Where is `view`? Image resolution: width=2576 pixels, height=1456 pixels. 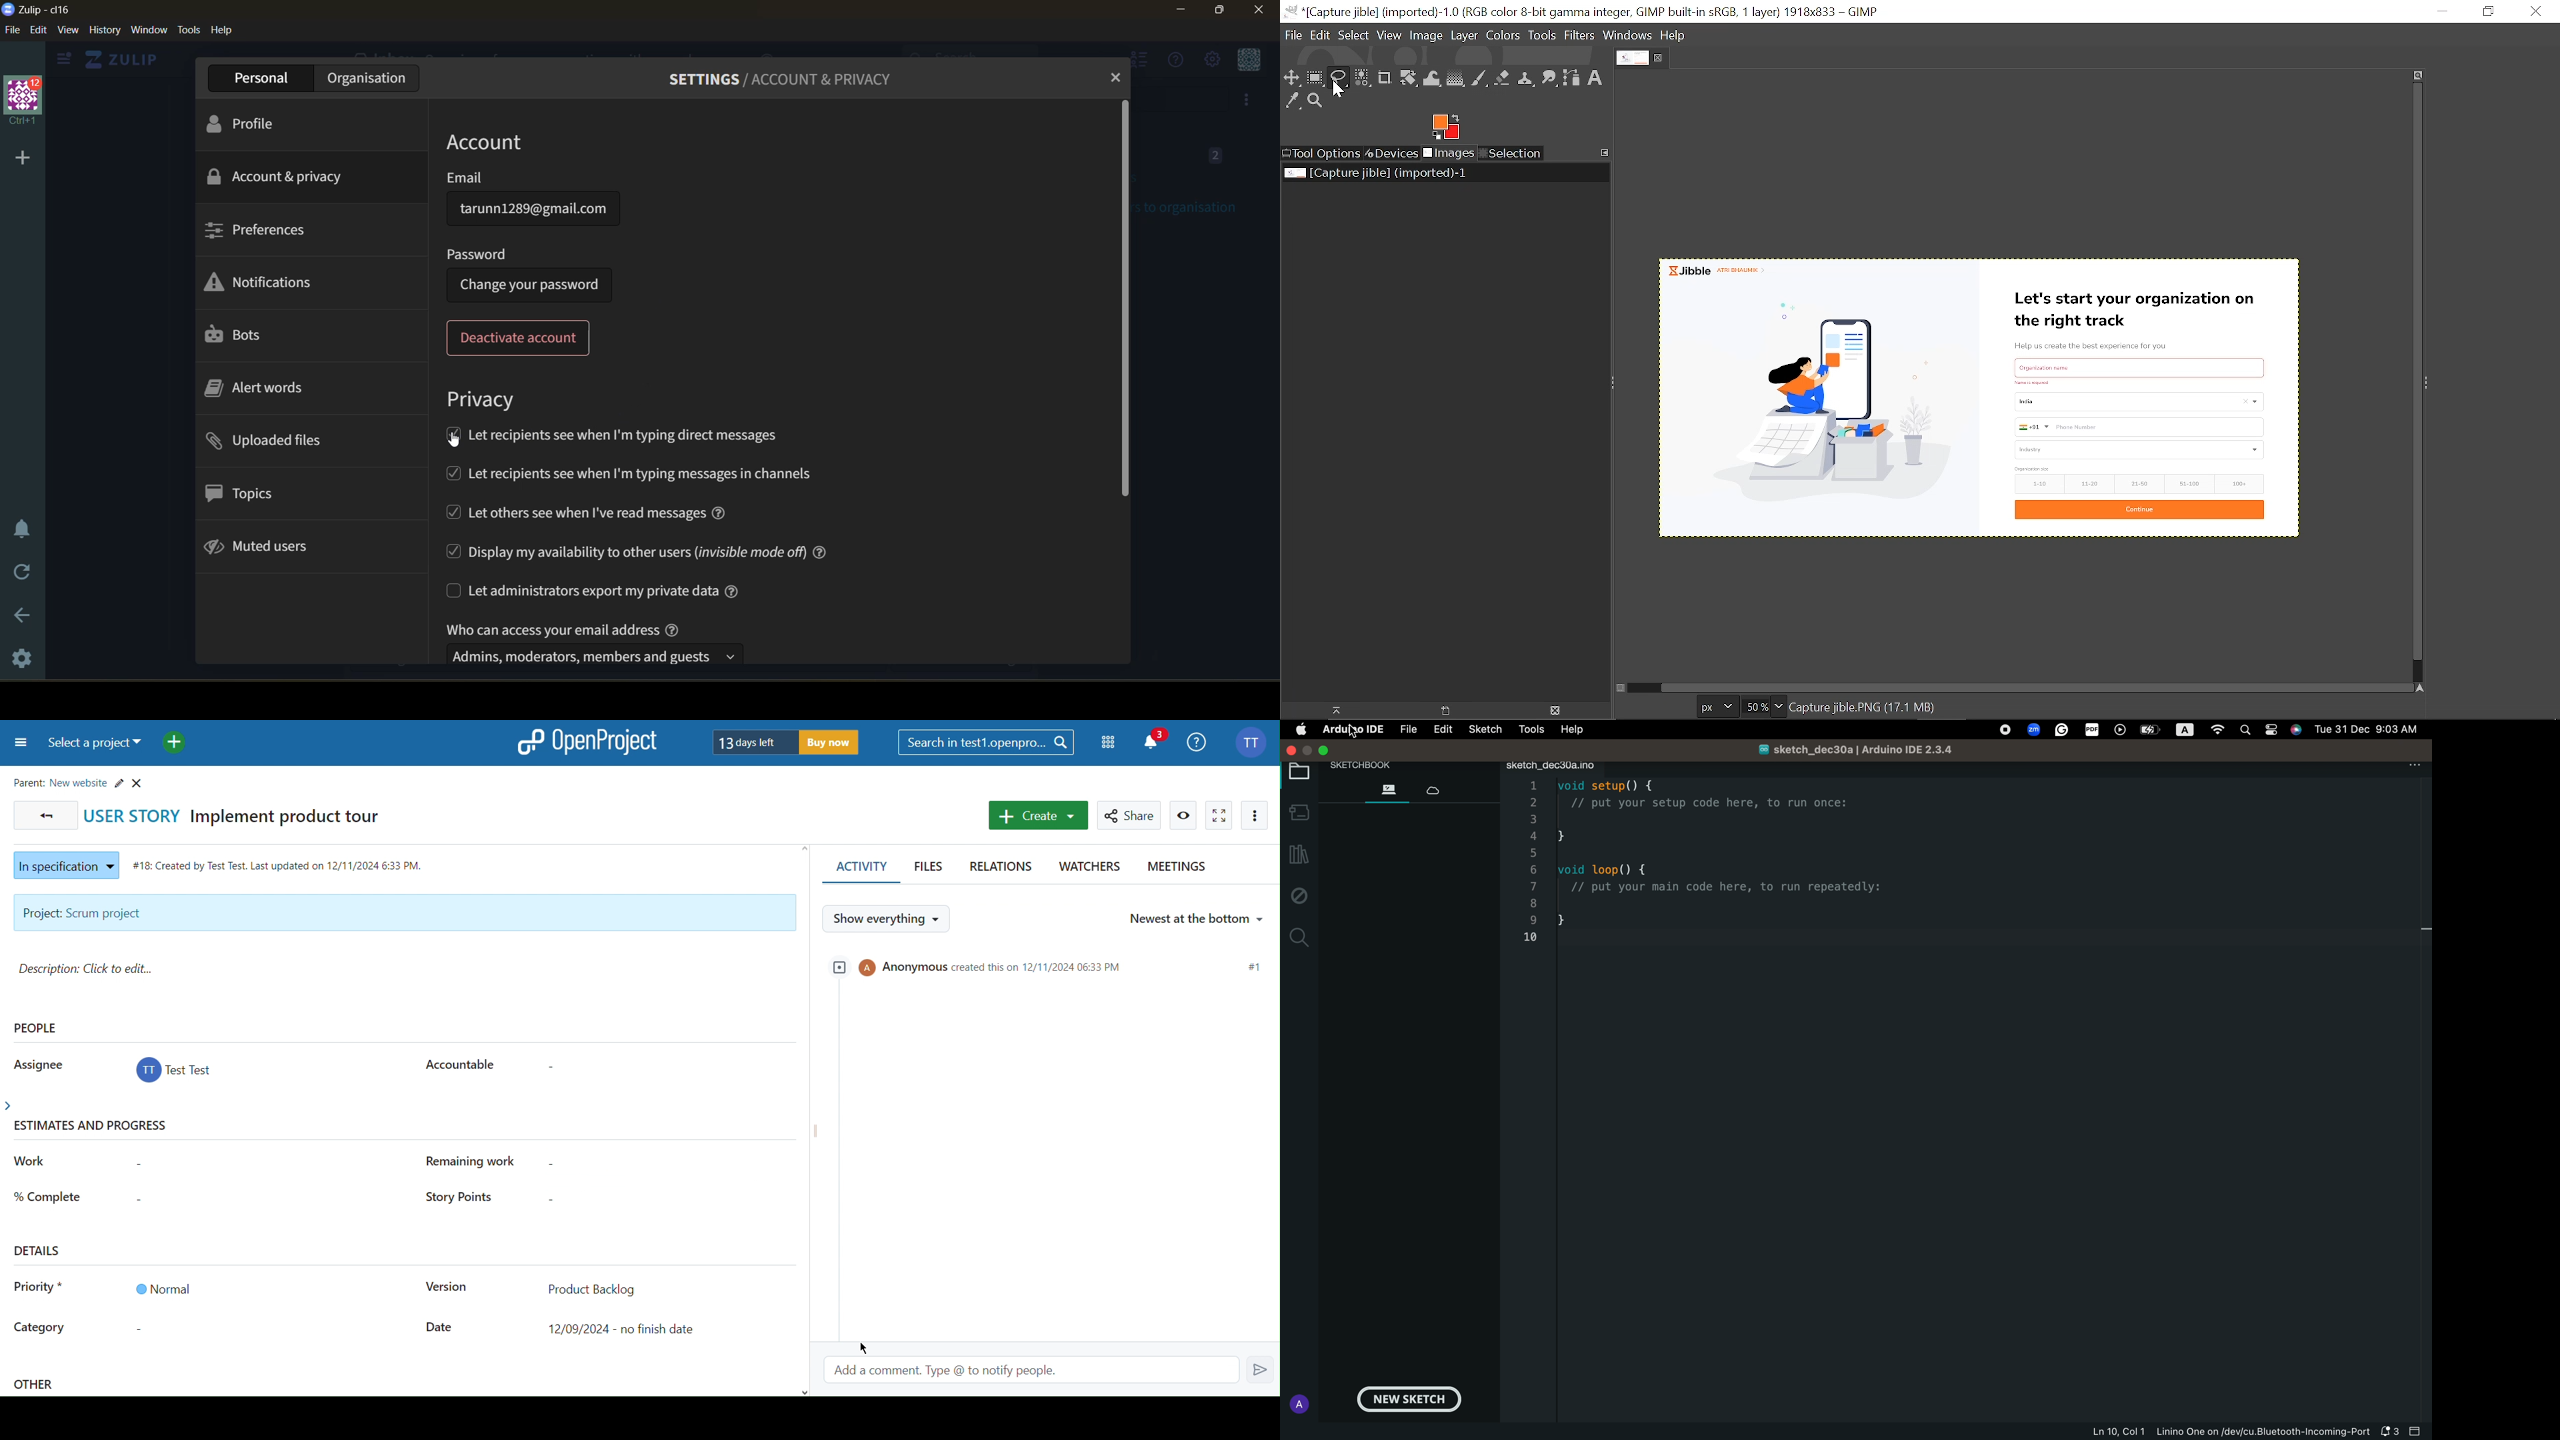 view is located at coordinates (68, 32).